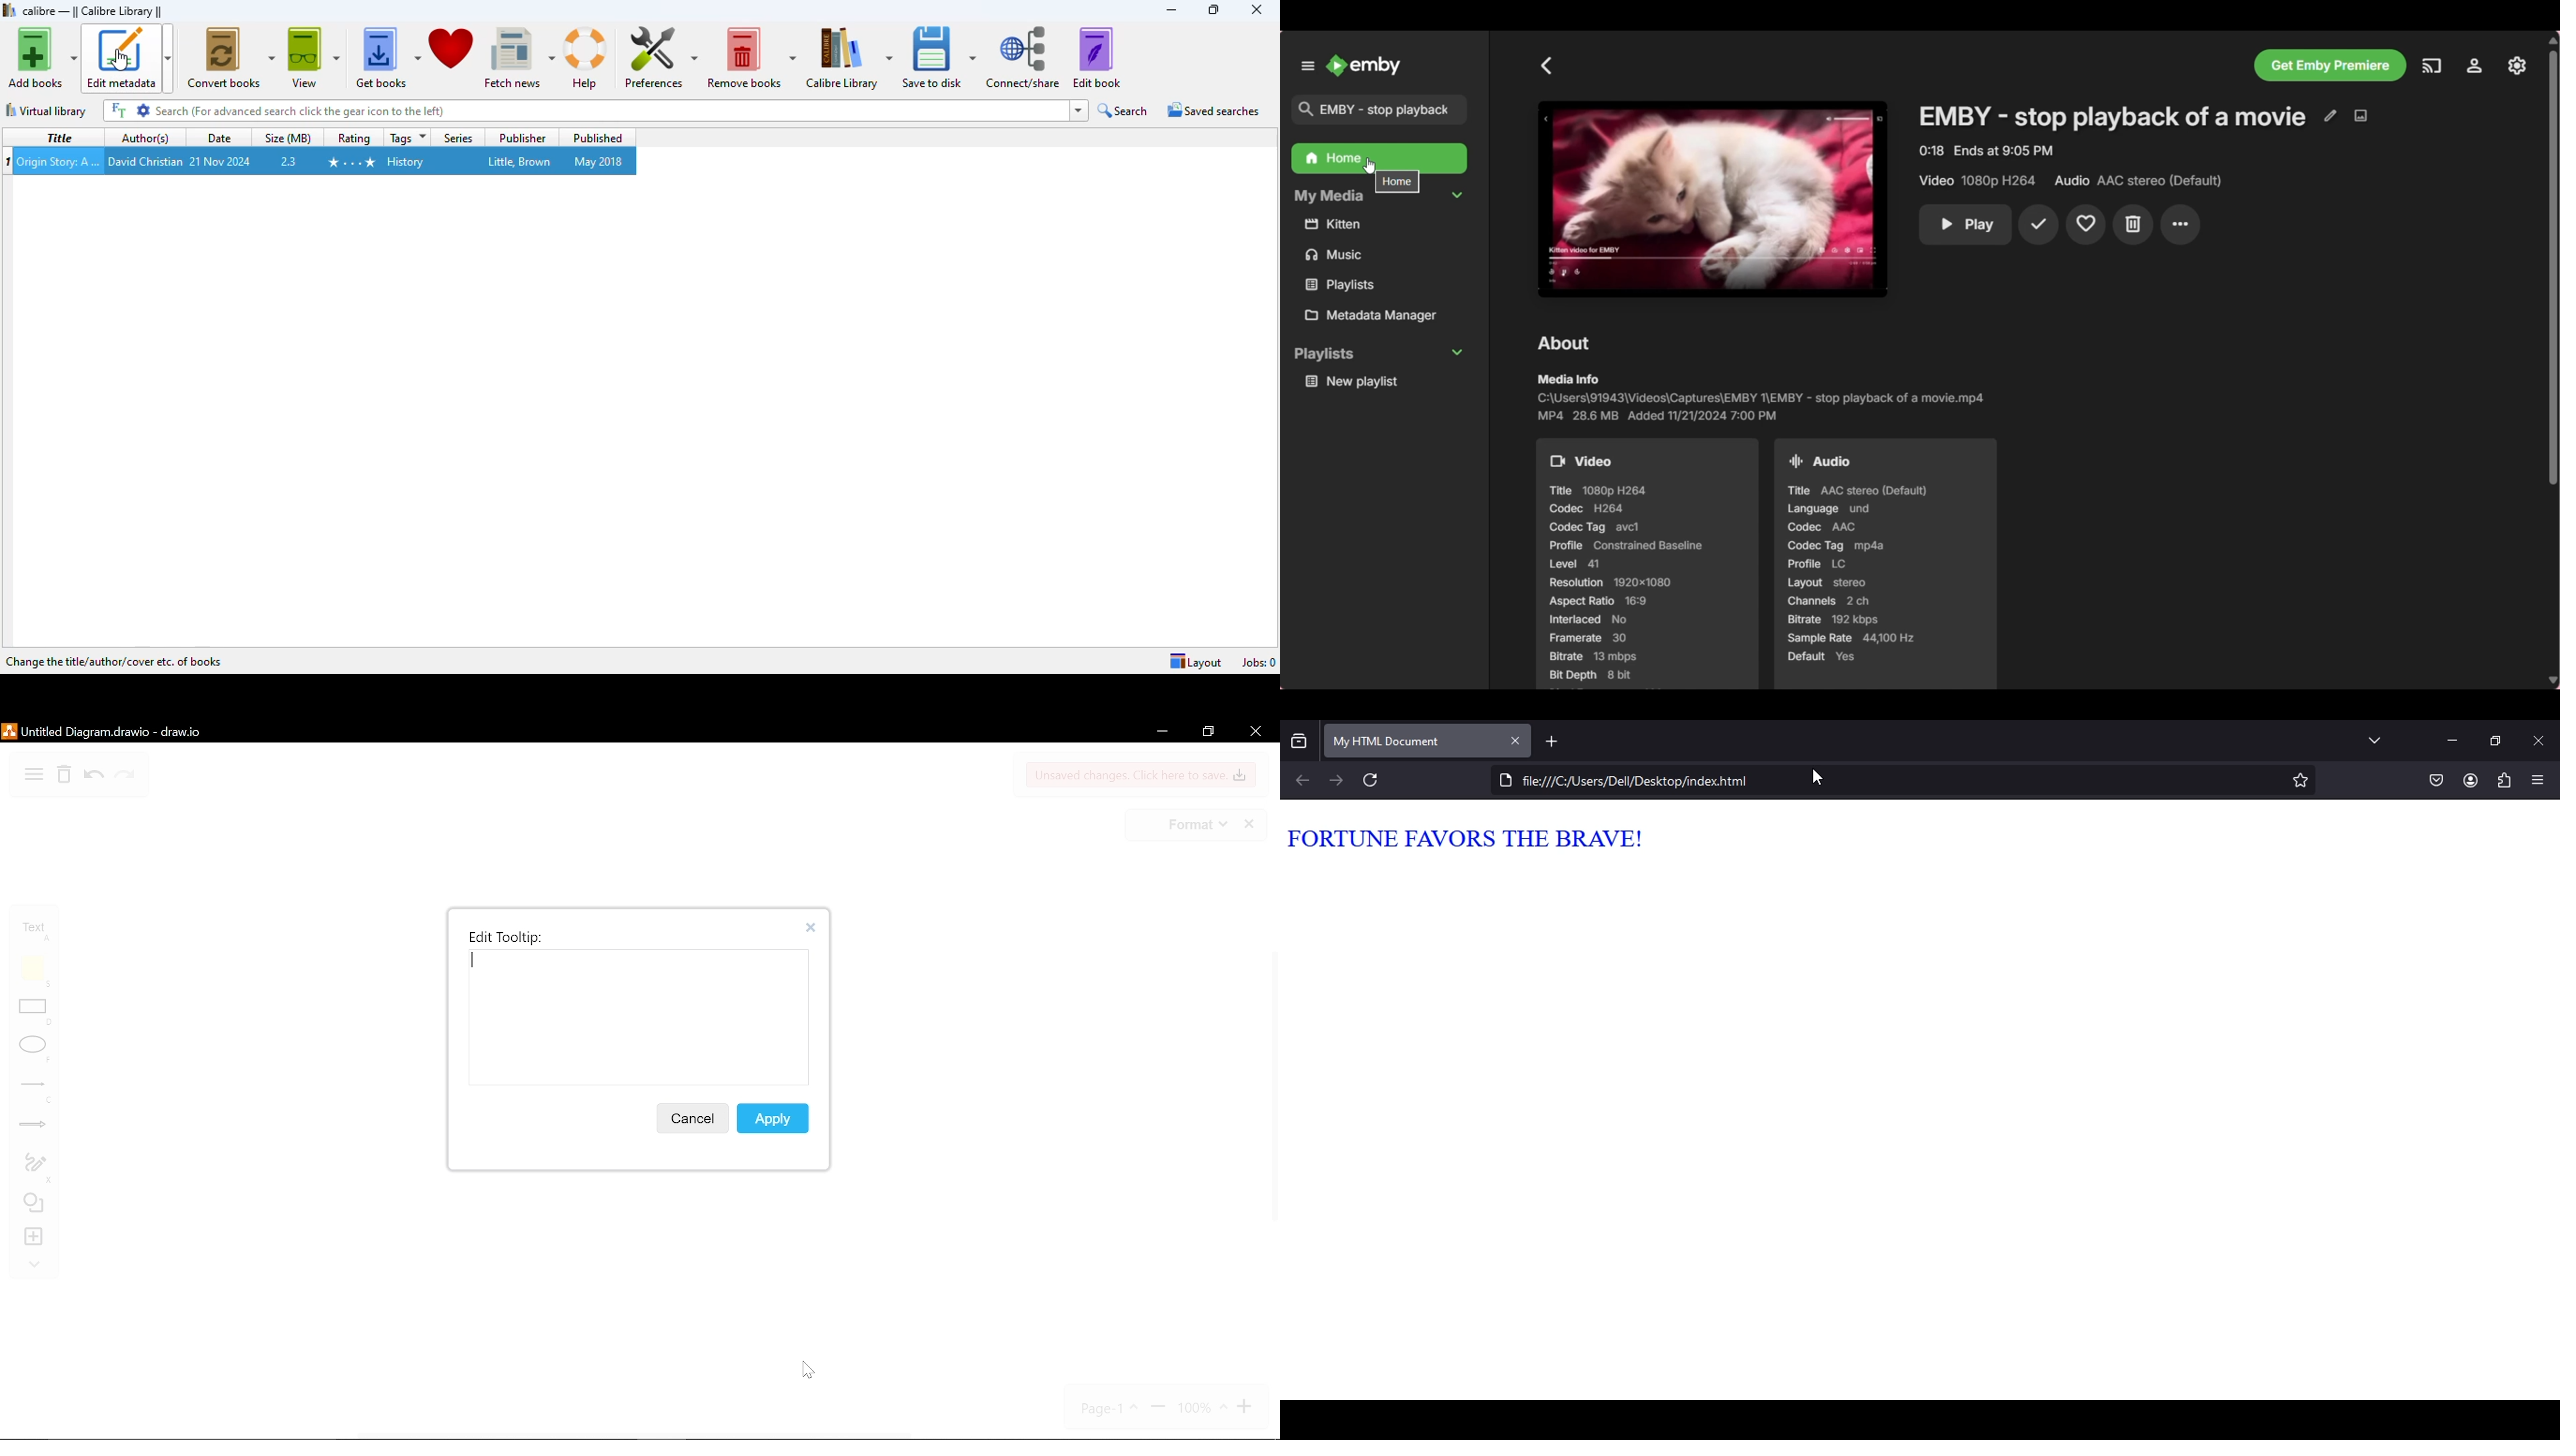 The width and height of the screenshot is (2576, 1456). I want to click on virtual library, so click(47, 111).